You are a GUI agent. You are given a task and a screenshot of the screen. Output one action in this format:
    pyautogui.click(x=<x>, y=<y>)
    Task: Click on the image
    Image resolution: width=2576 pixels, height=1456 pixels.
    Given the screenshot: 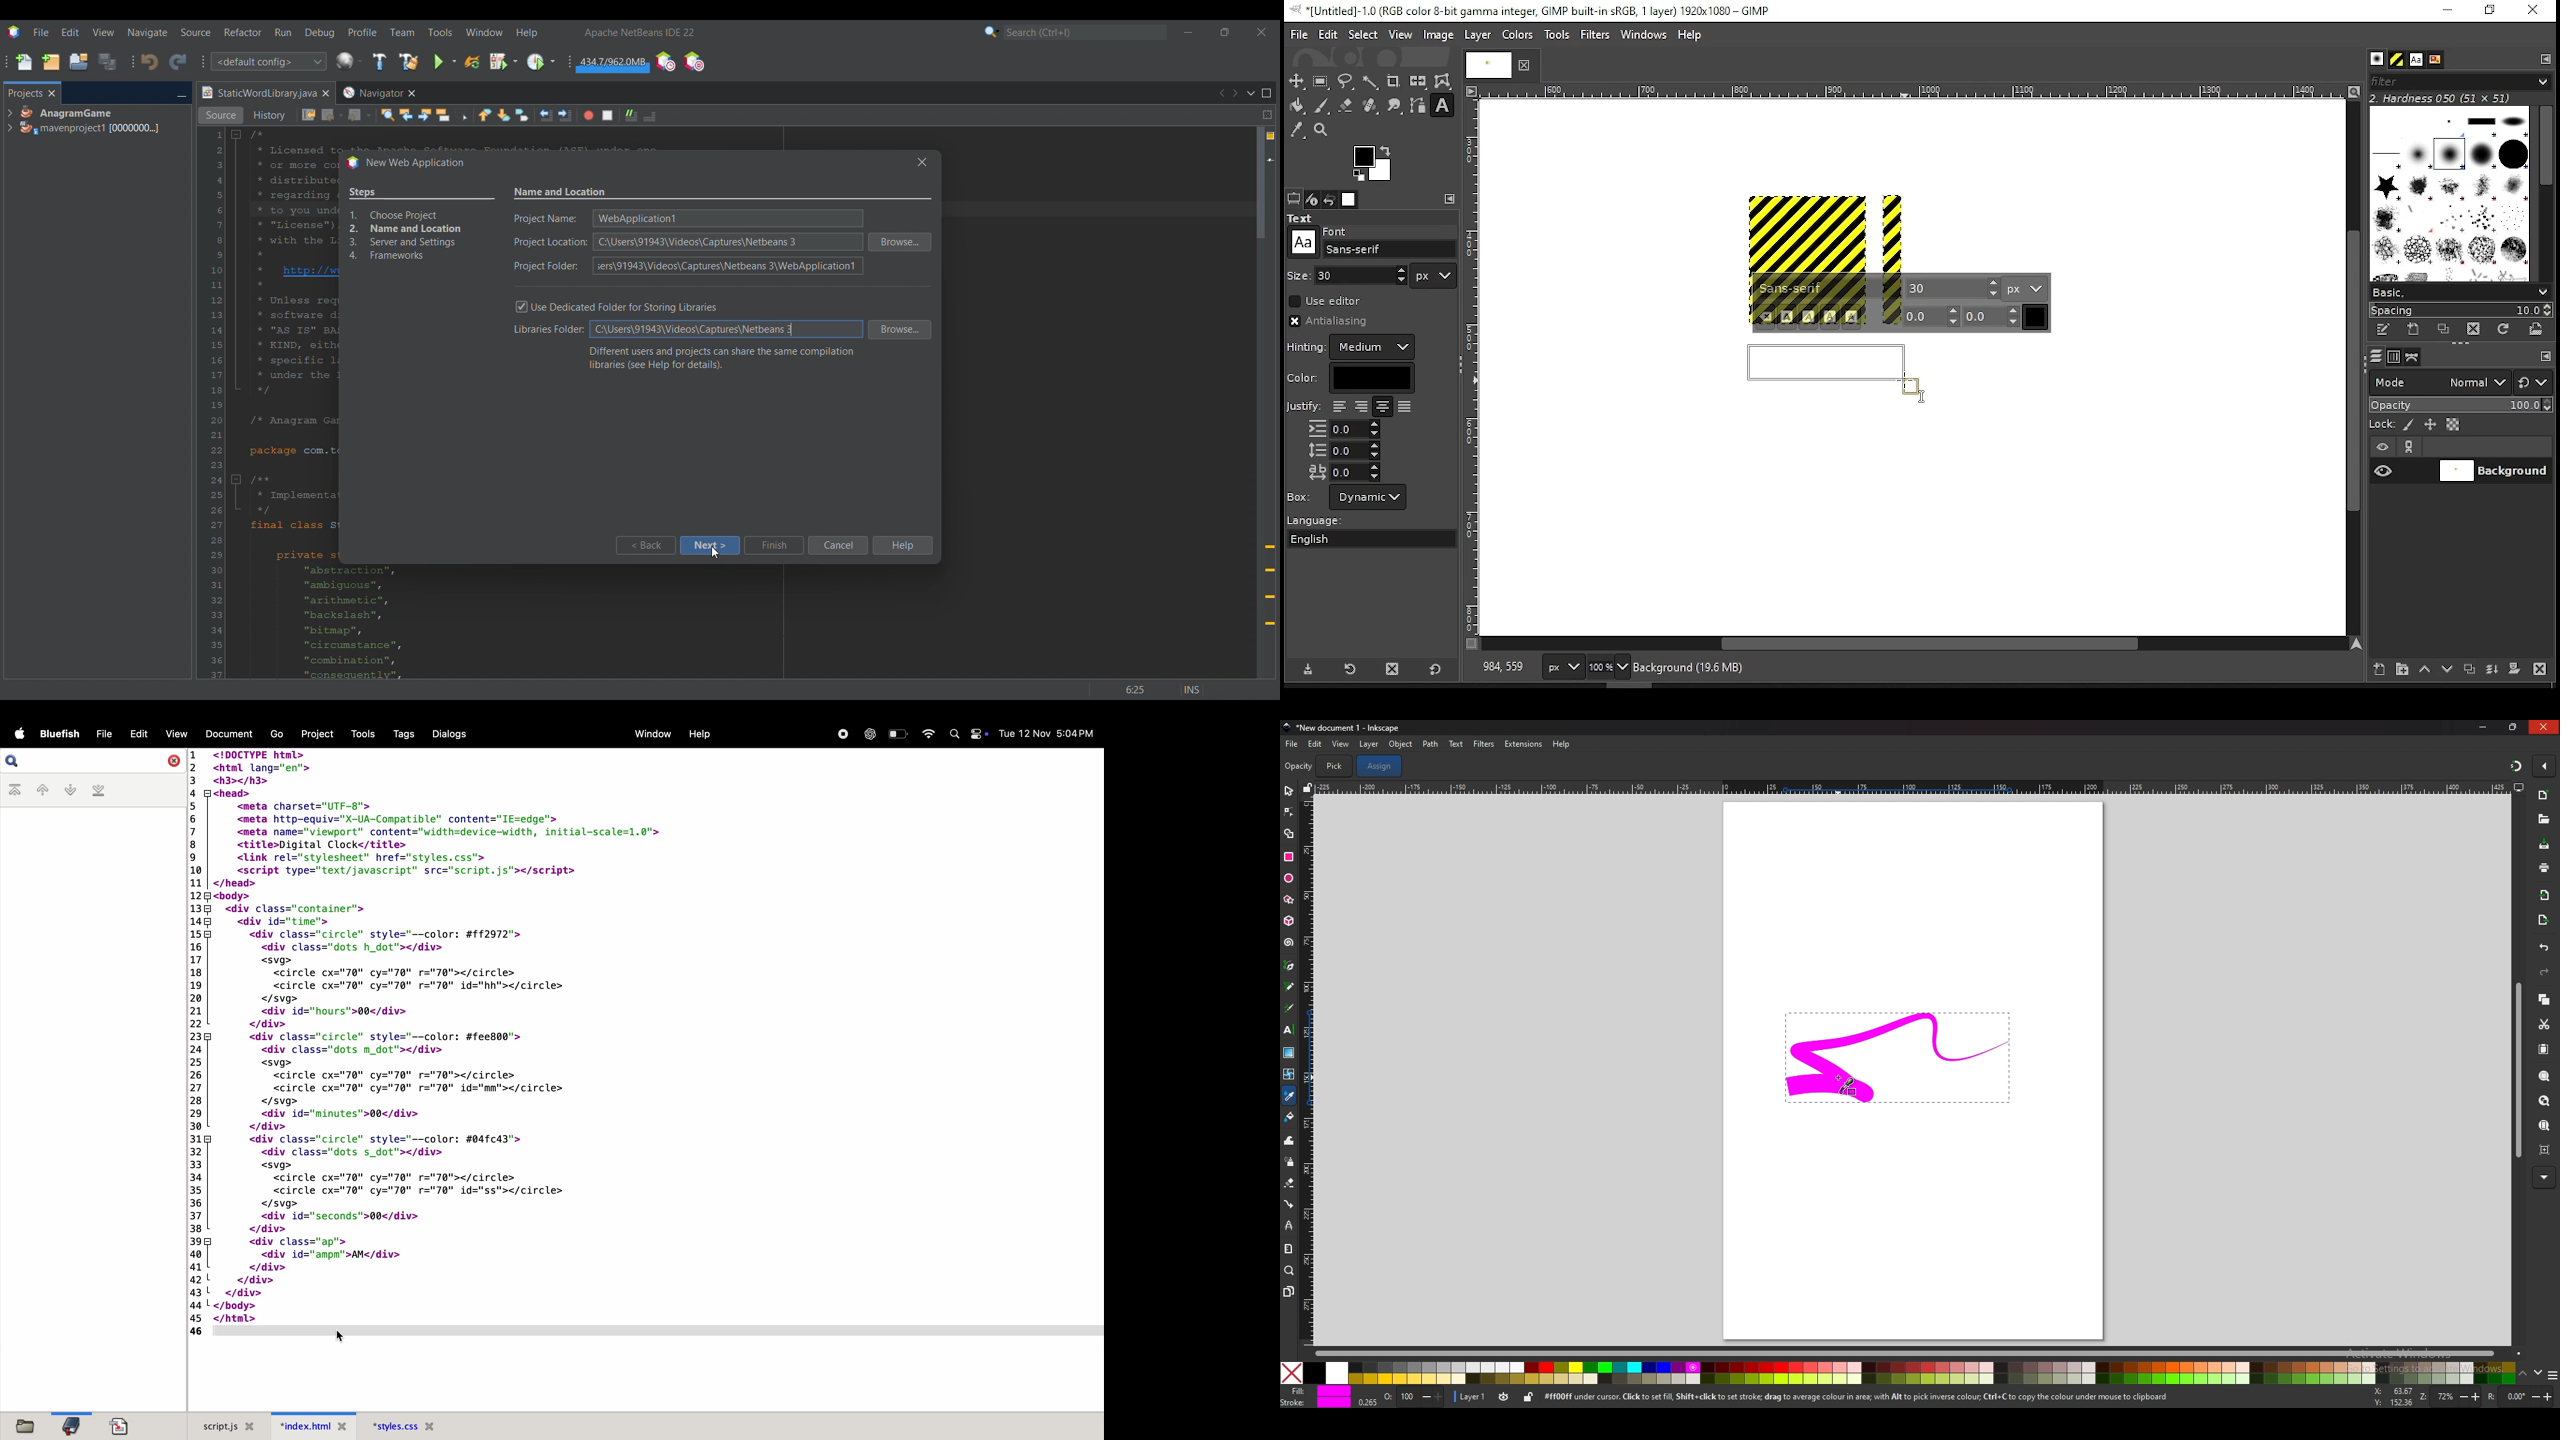 What is the action you would take?
    pyautogui.click(x=1437, y=35)
    